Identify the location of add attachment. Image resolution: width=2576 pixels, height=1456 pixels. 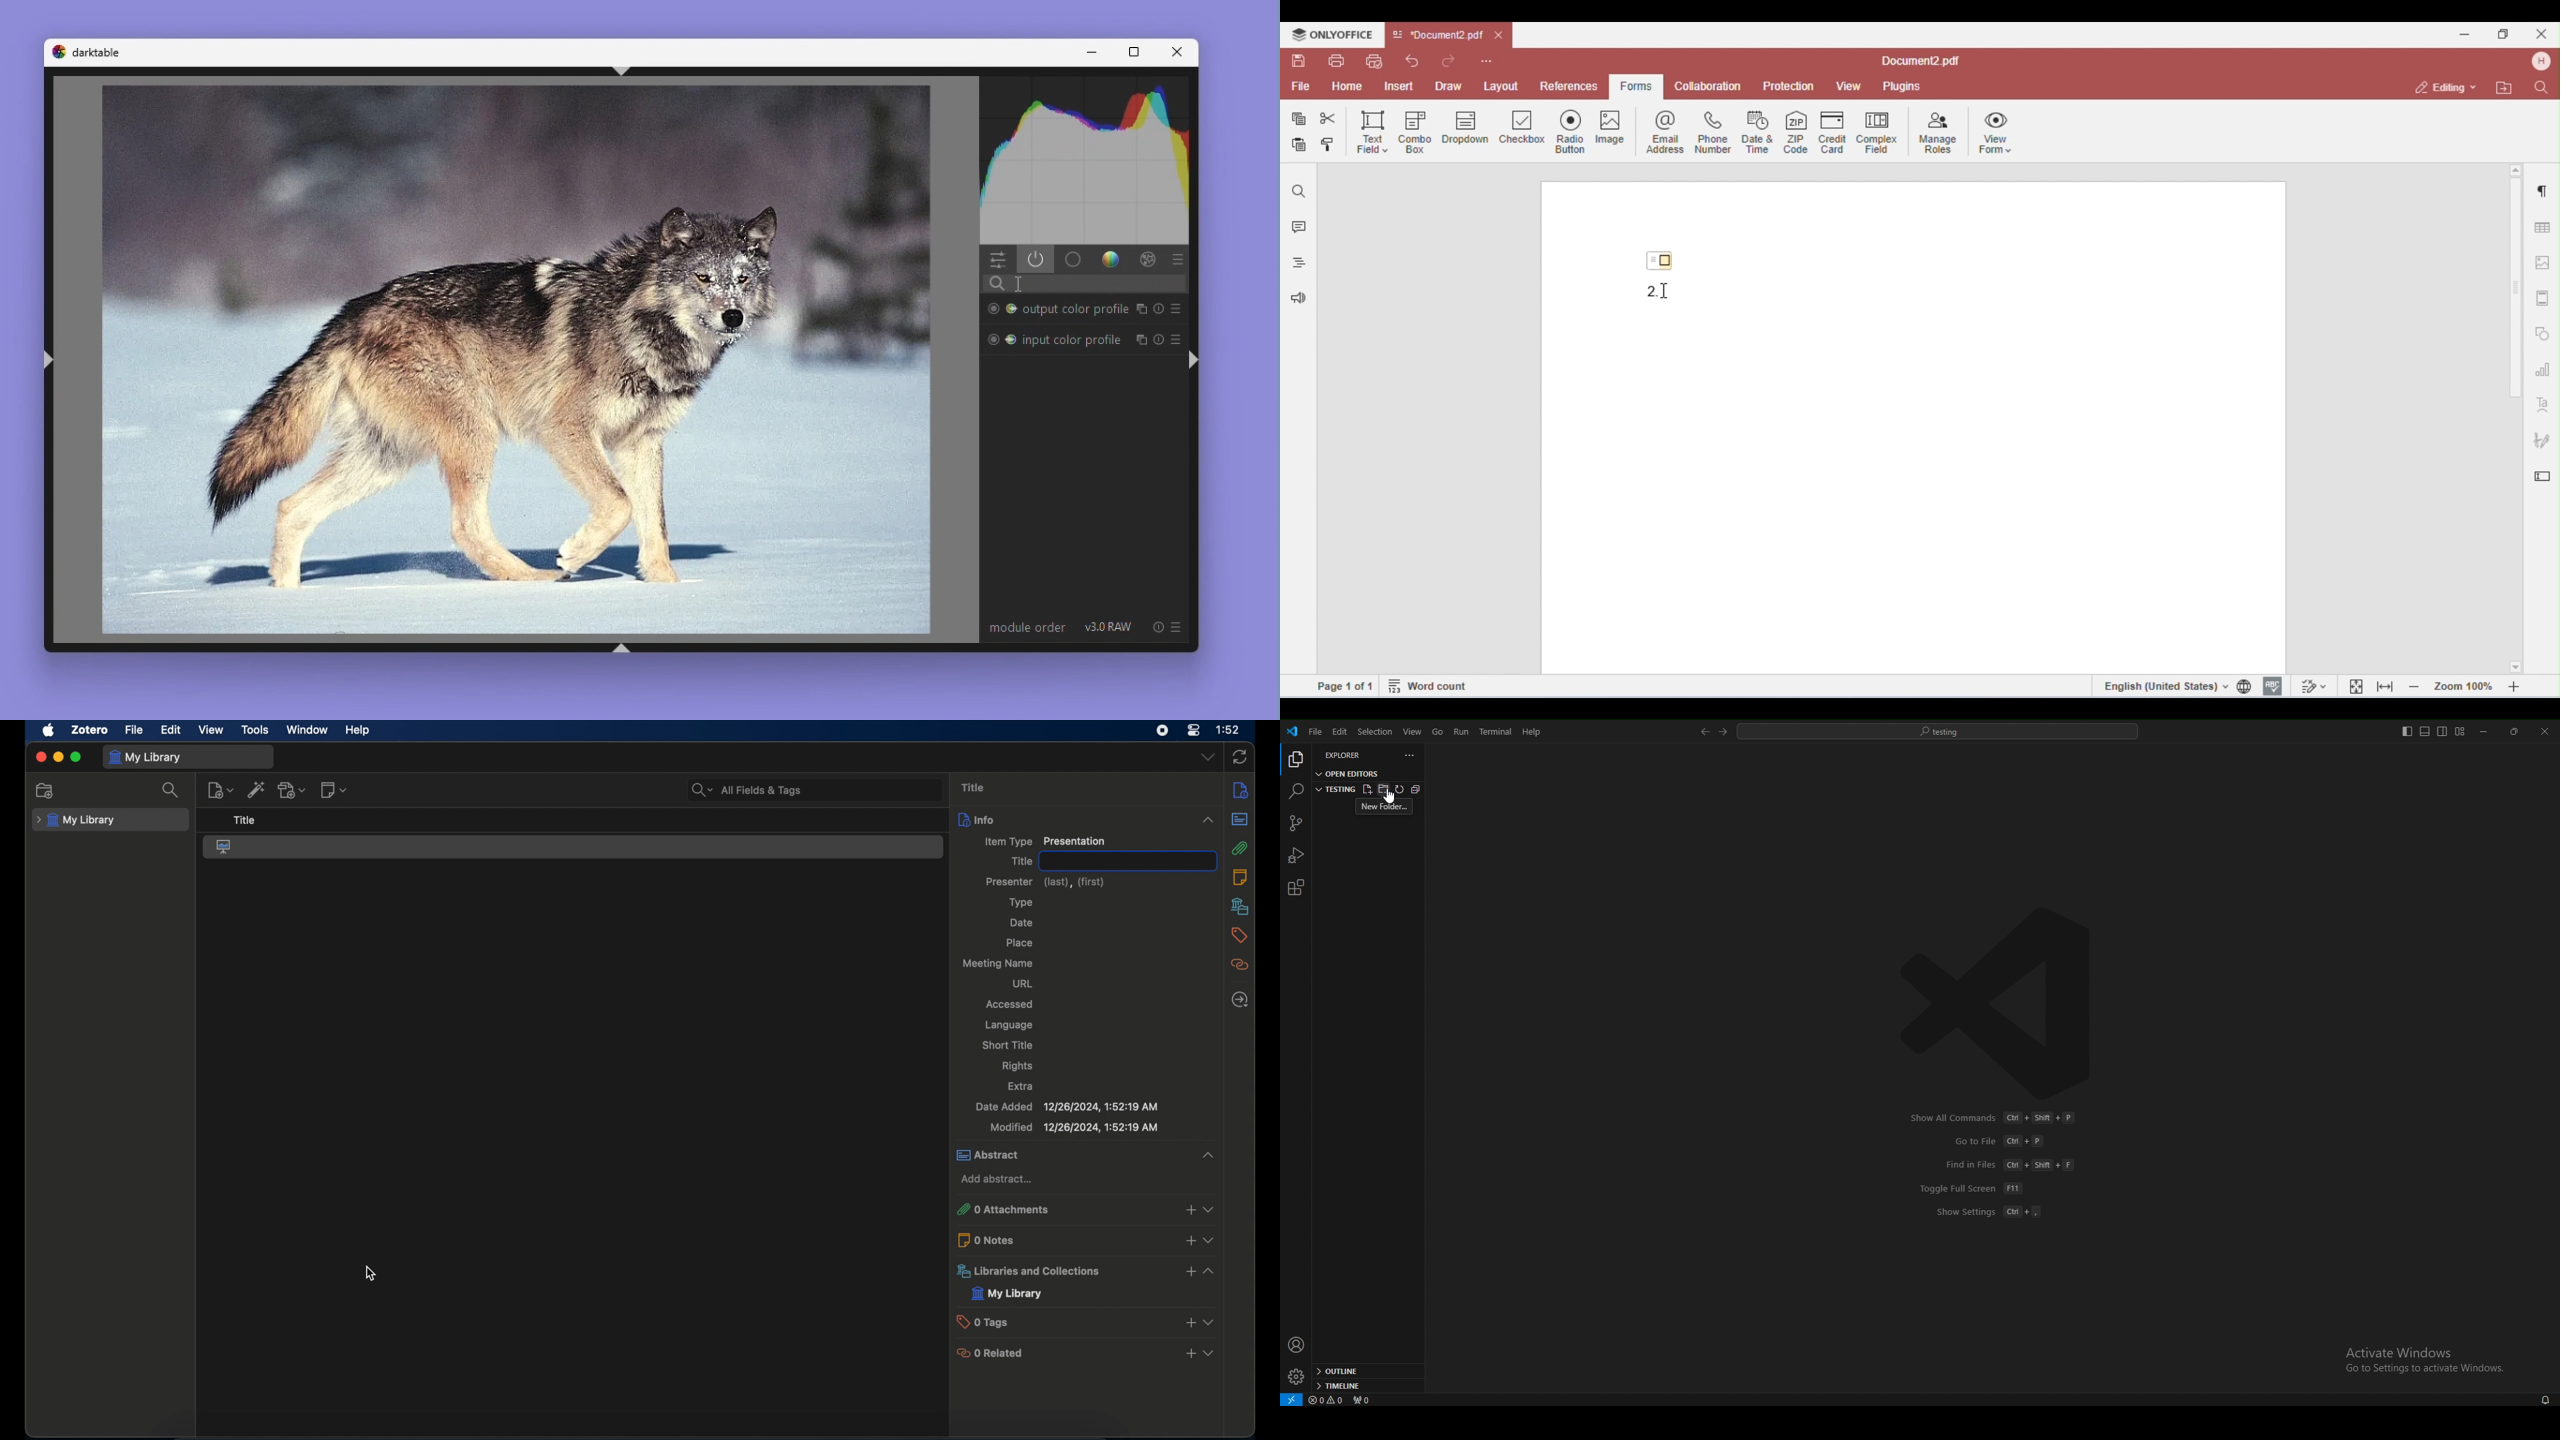
(293, 789).